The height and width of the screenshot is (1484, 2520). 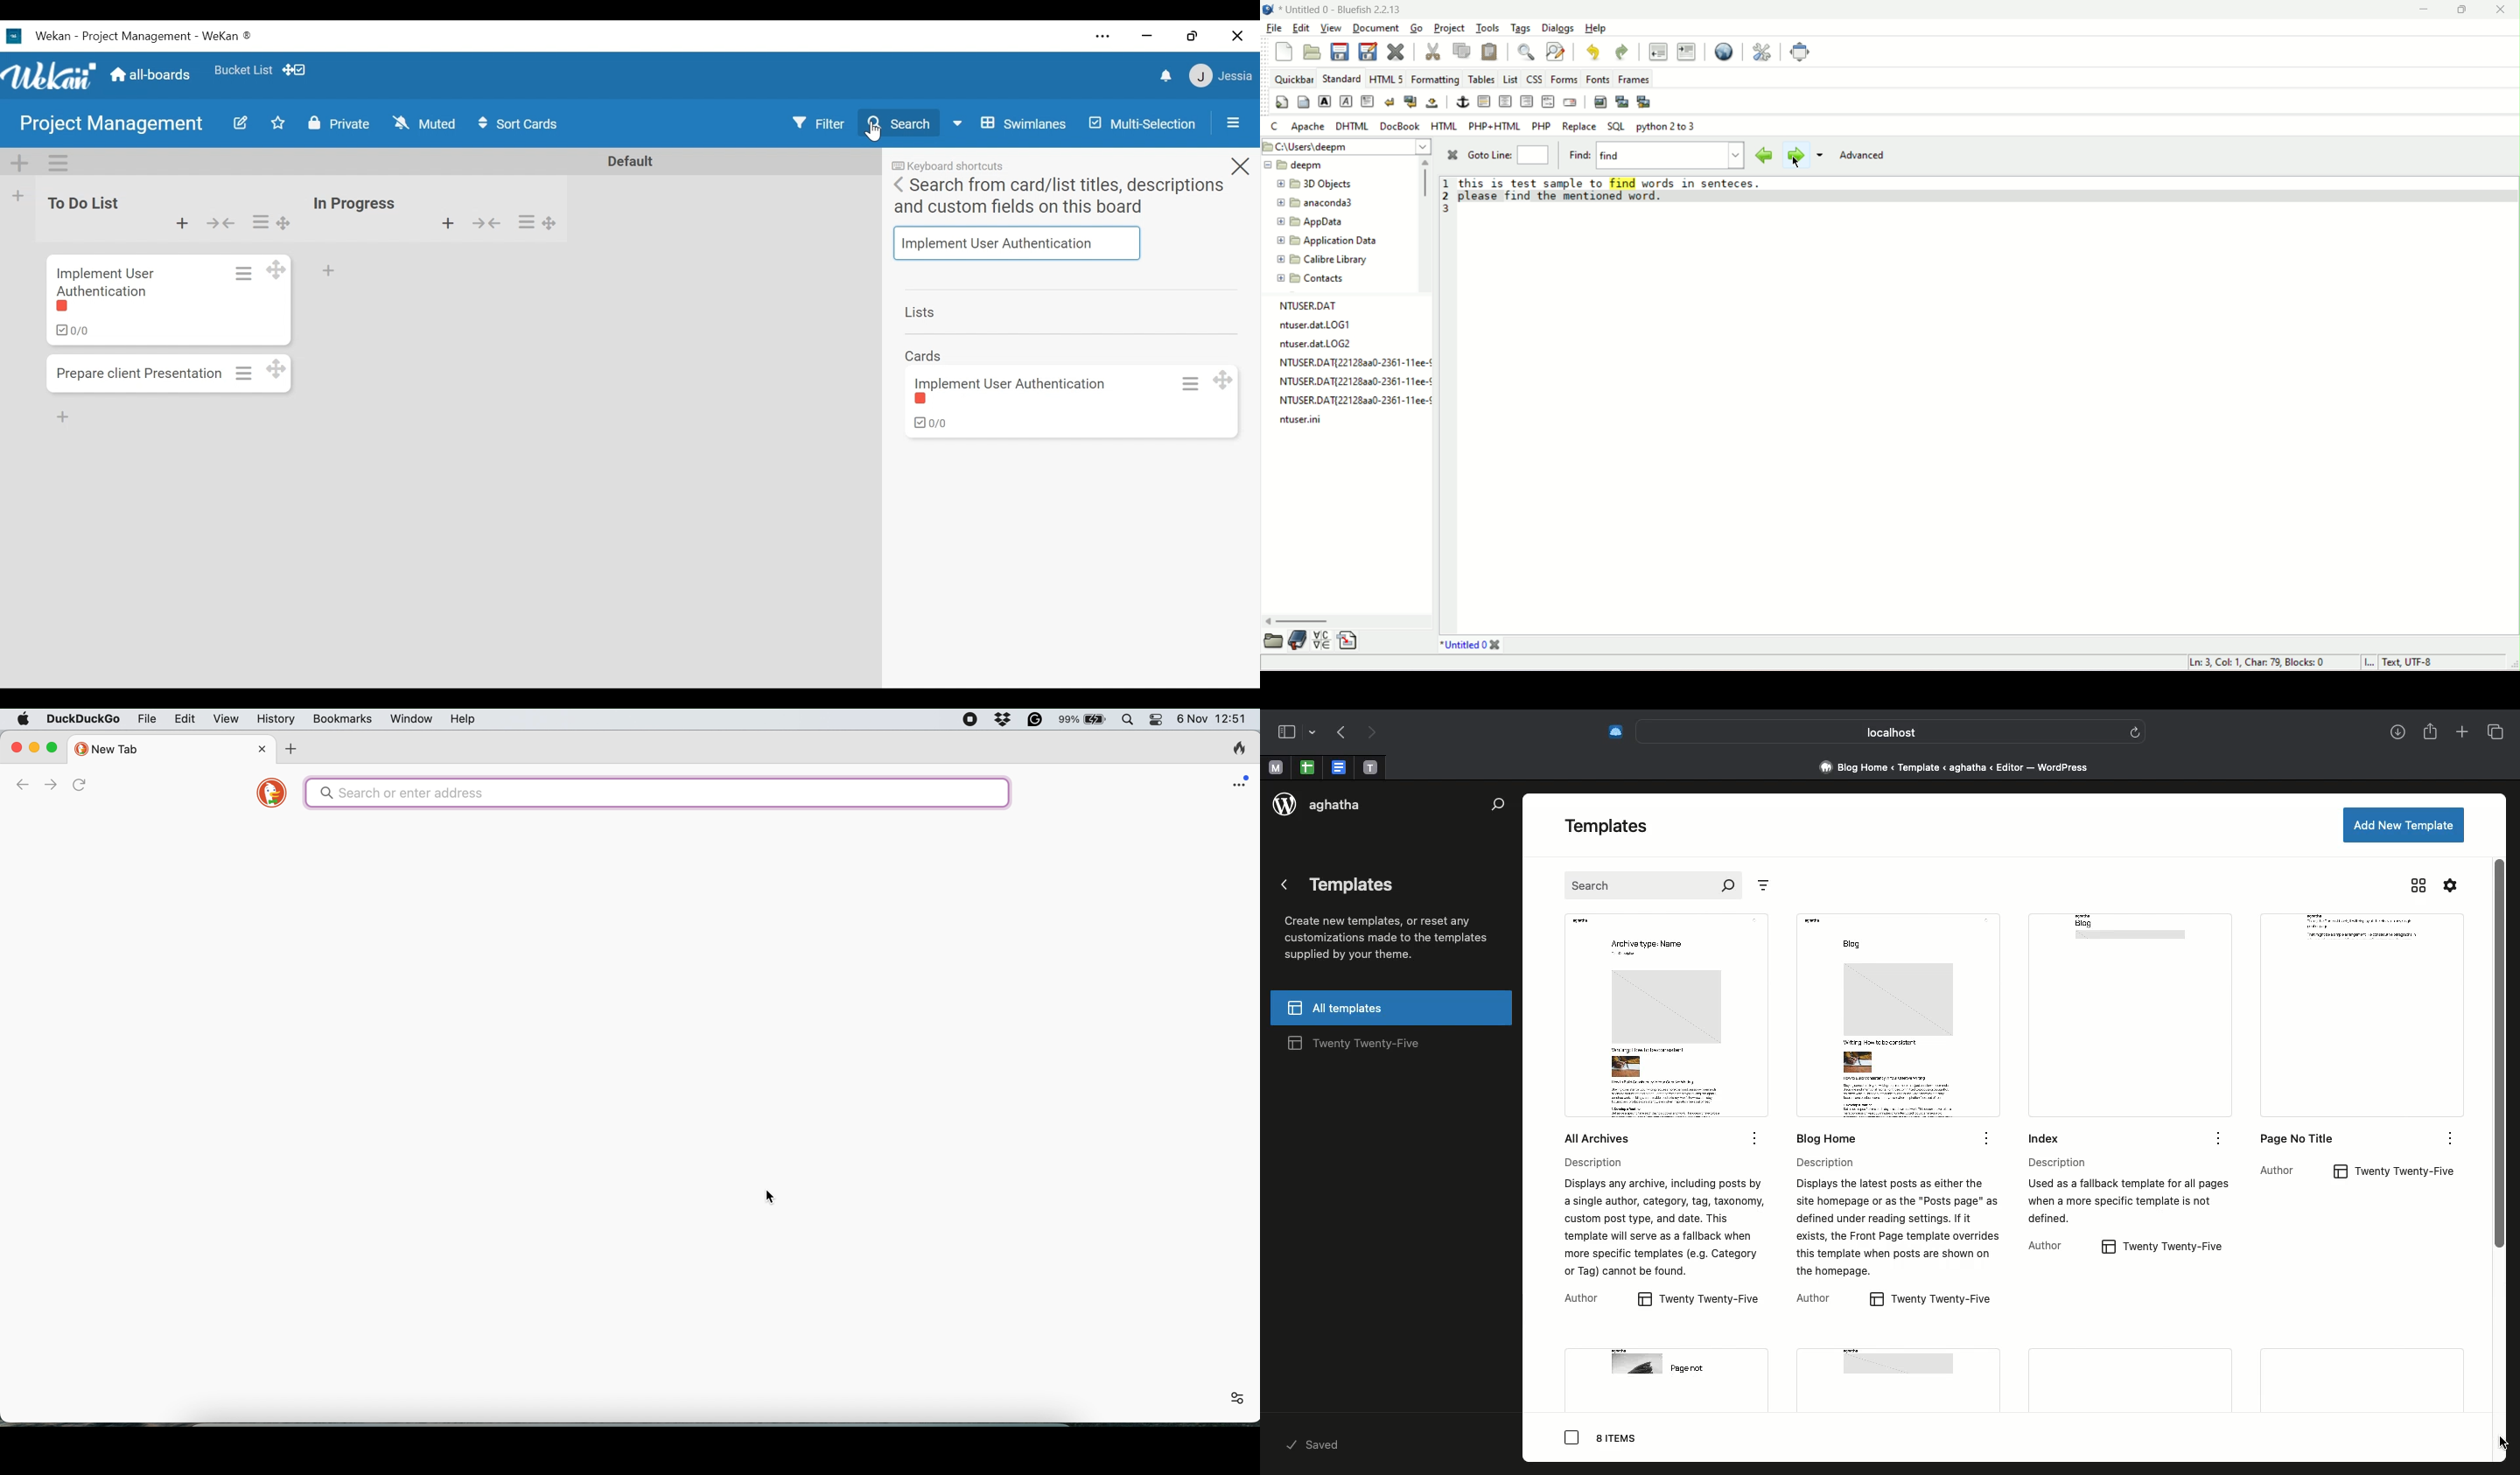 I want to click on maximize, so click(x=55, y=747).